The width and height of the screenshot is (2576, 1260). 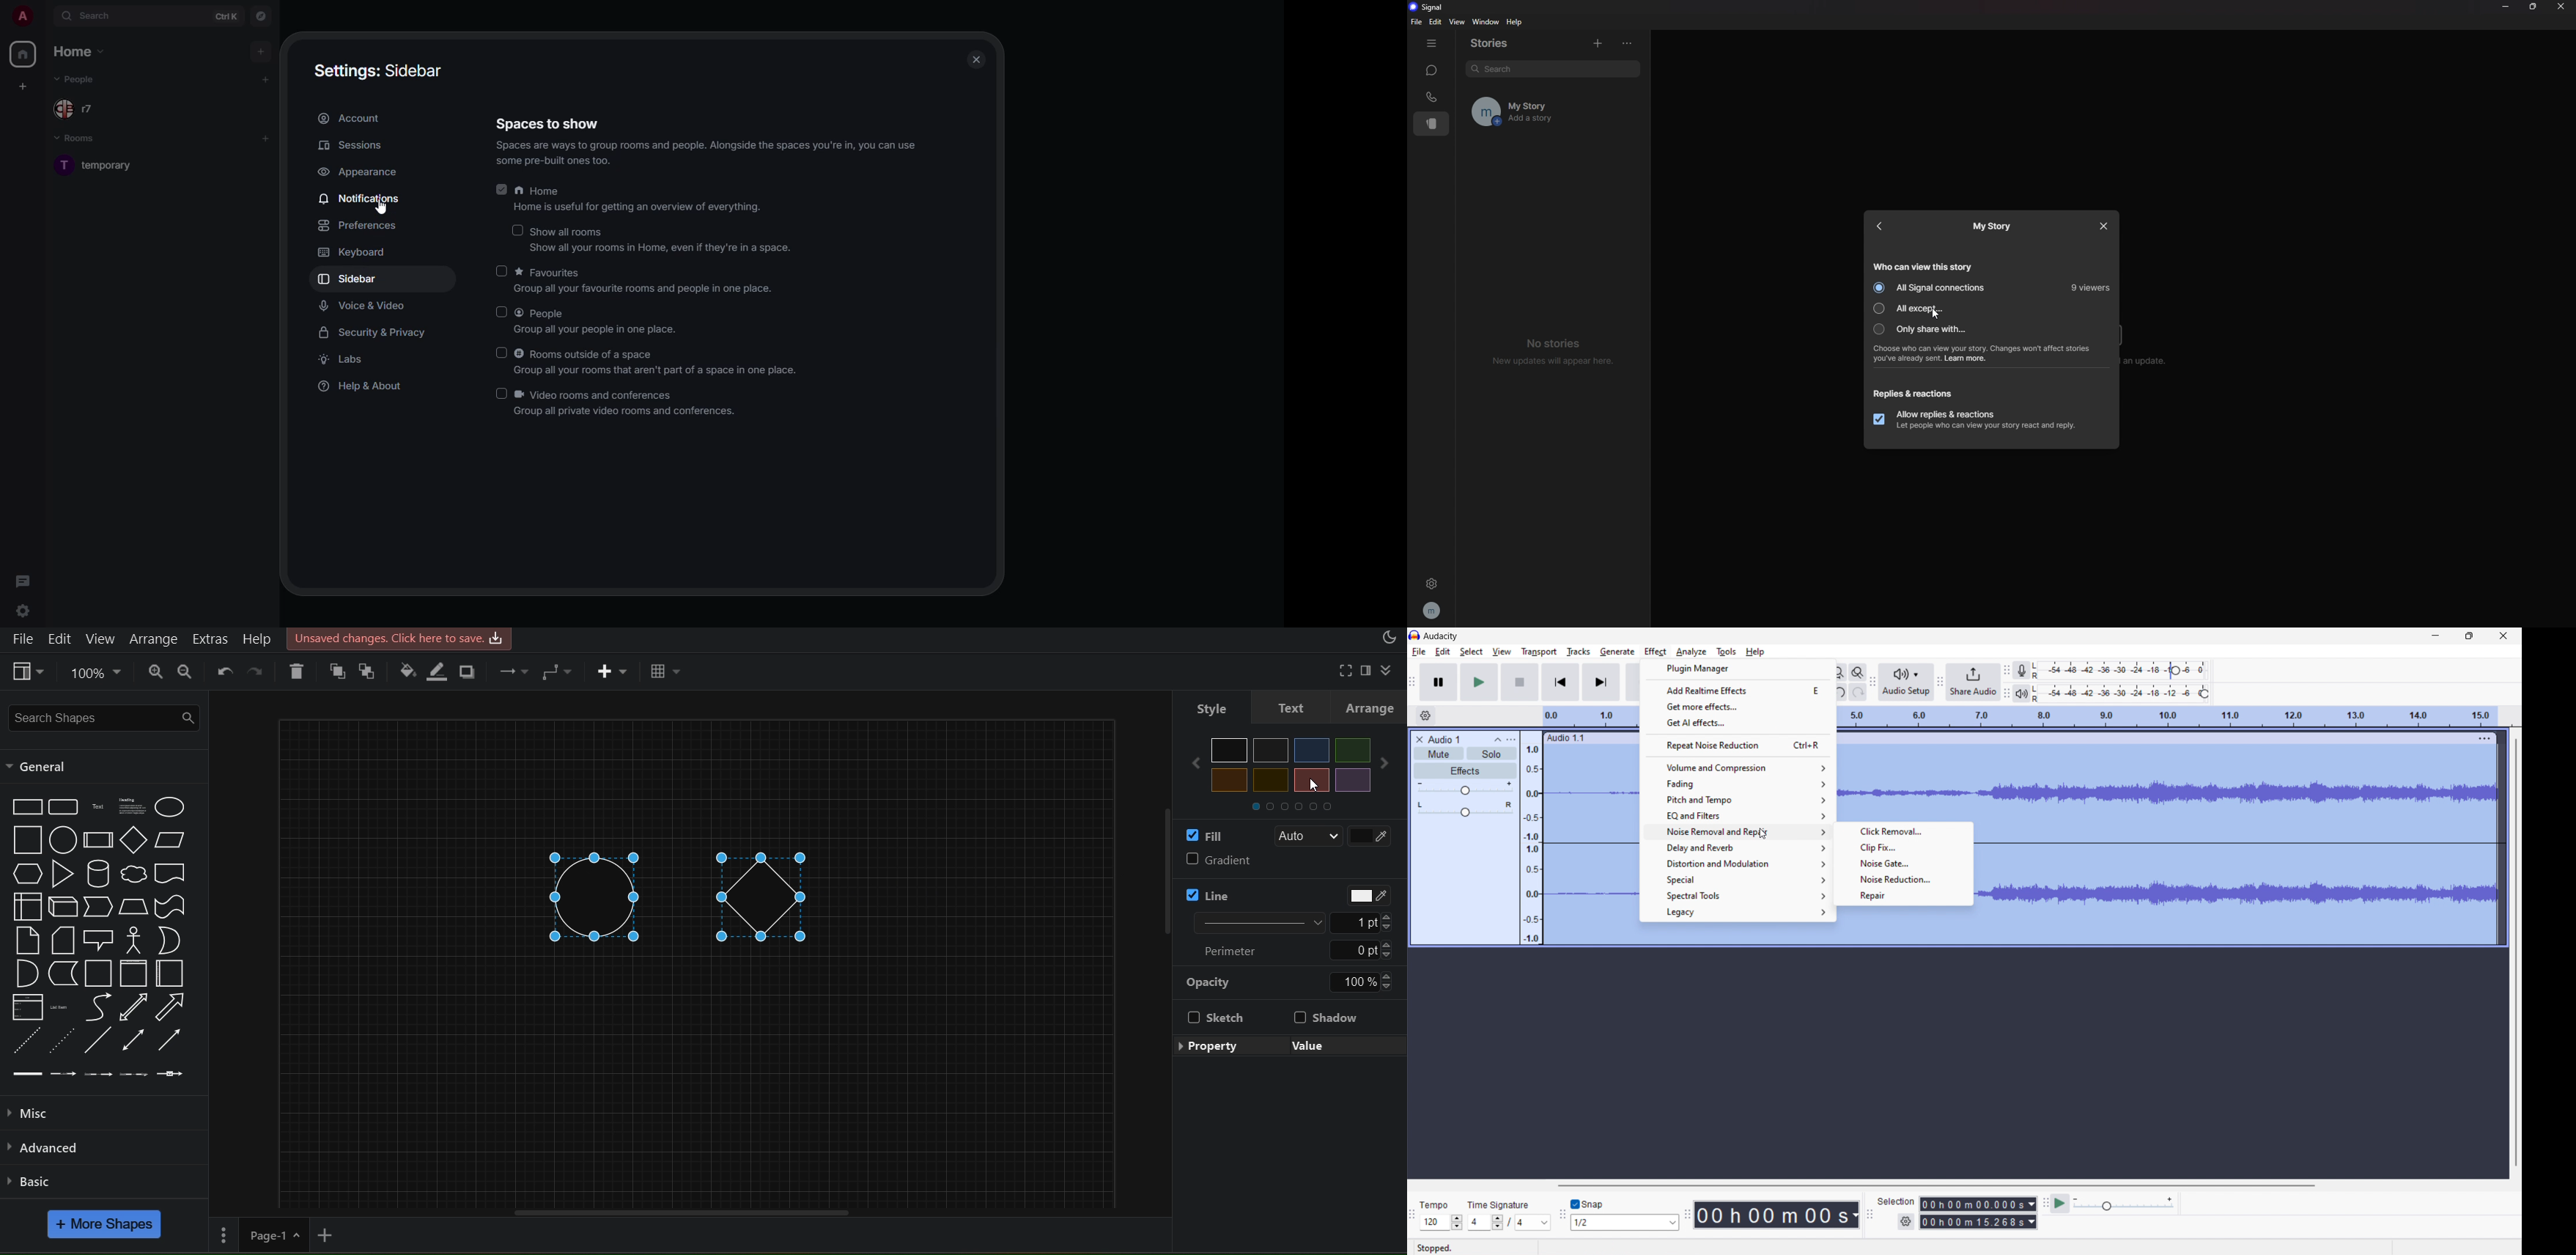 What do you see at coordinates (1903, 848) in the screenshot?
I see `clip fix` at bounding box center [1903, 848].